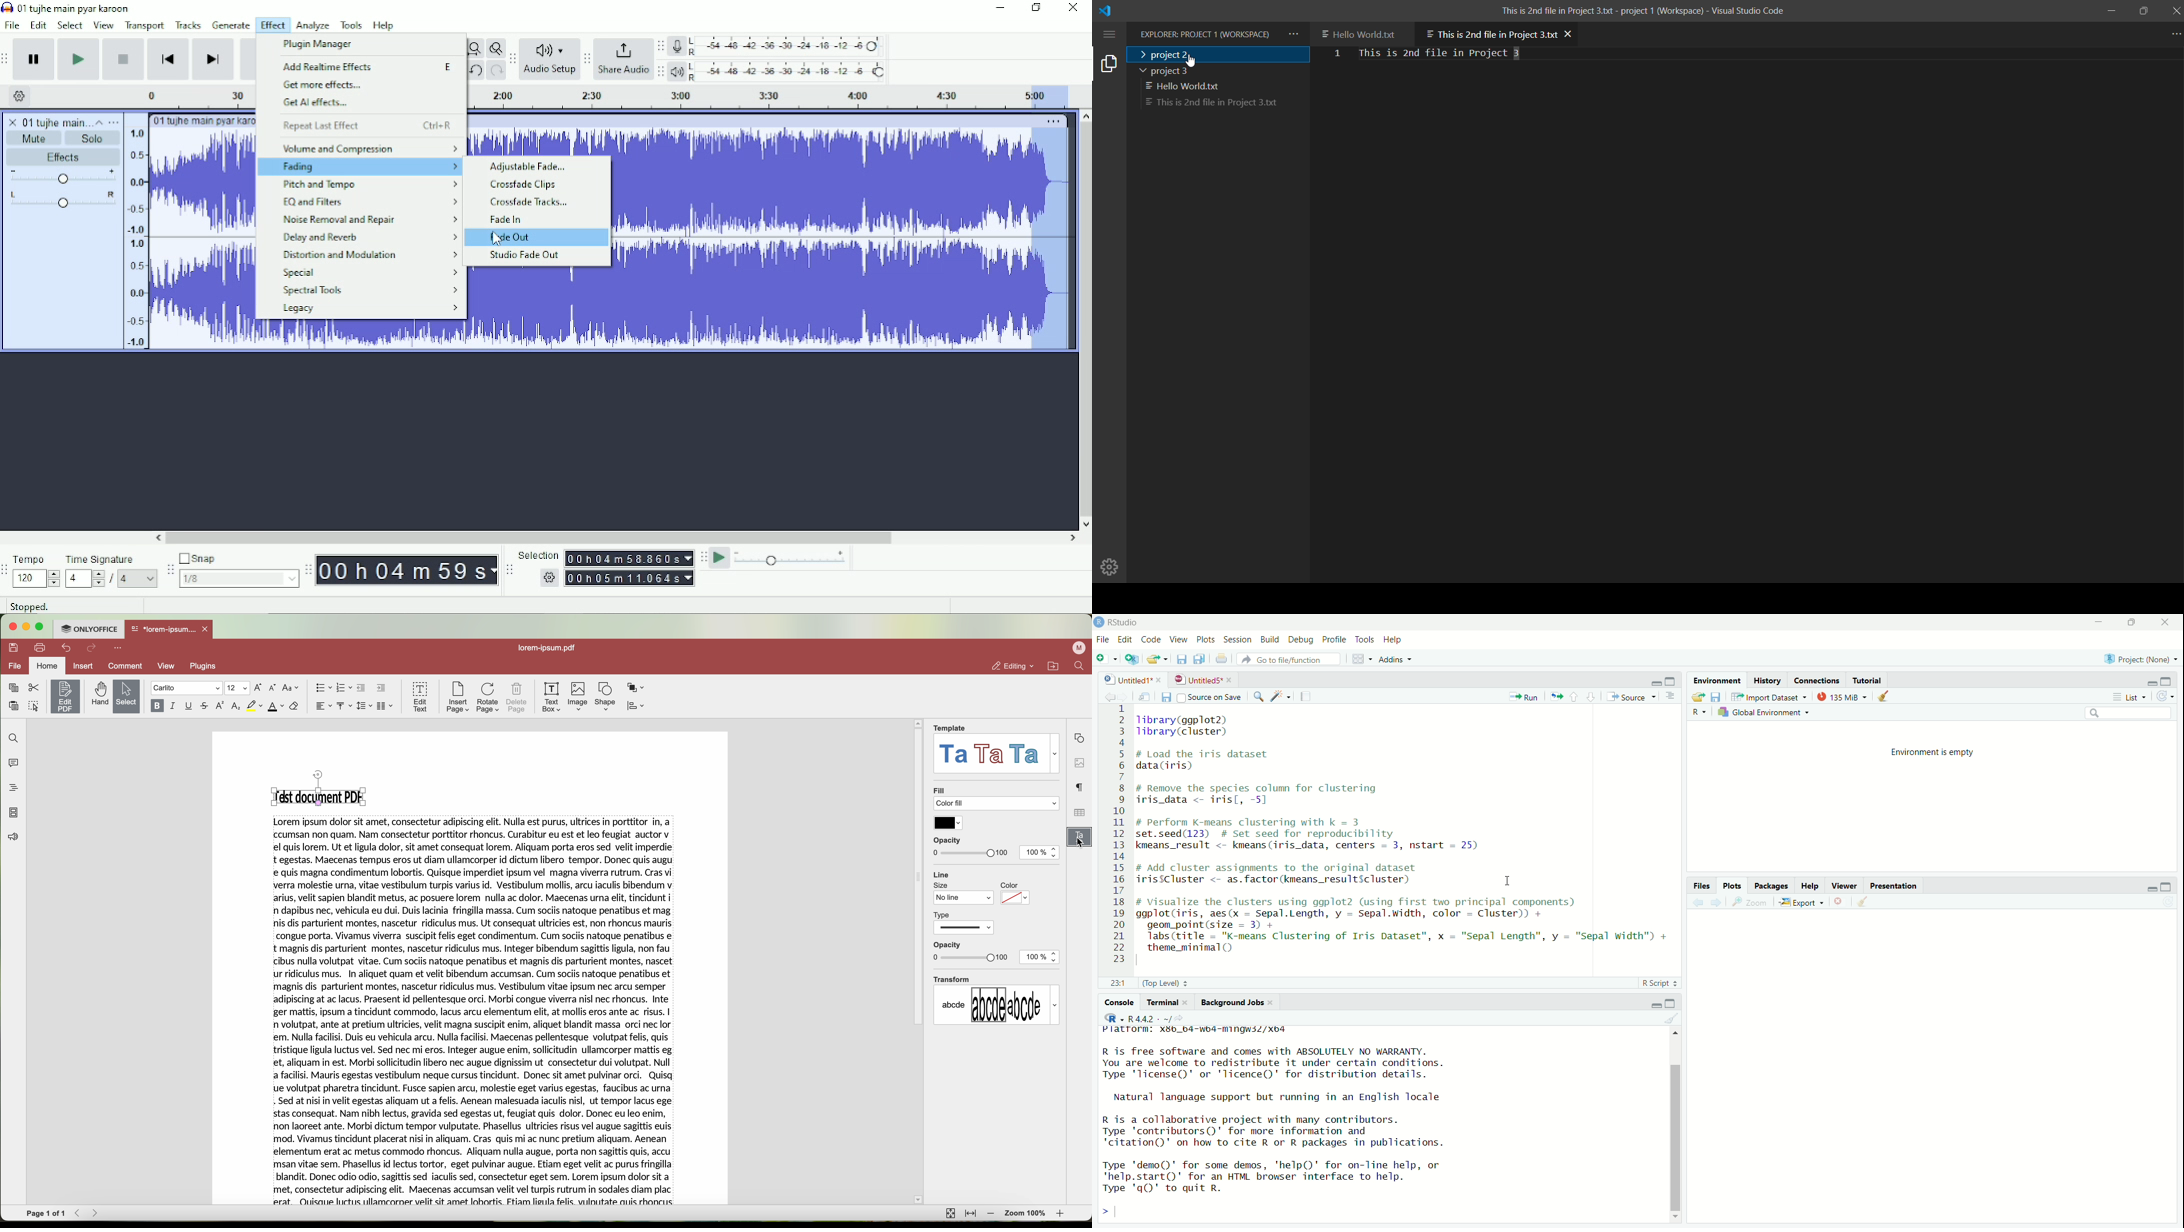  What do you see at coordinates (1866, 679) in the screenshot?
I see `Tutorial` at bounding box center [1866, 679].